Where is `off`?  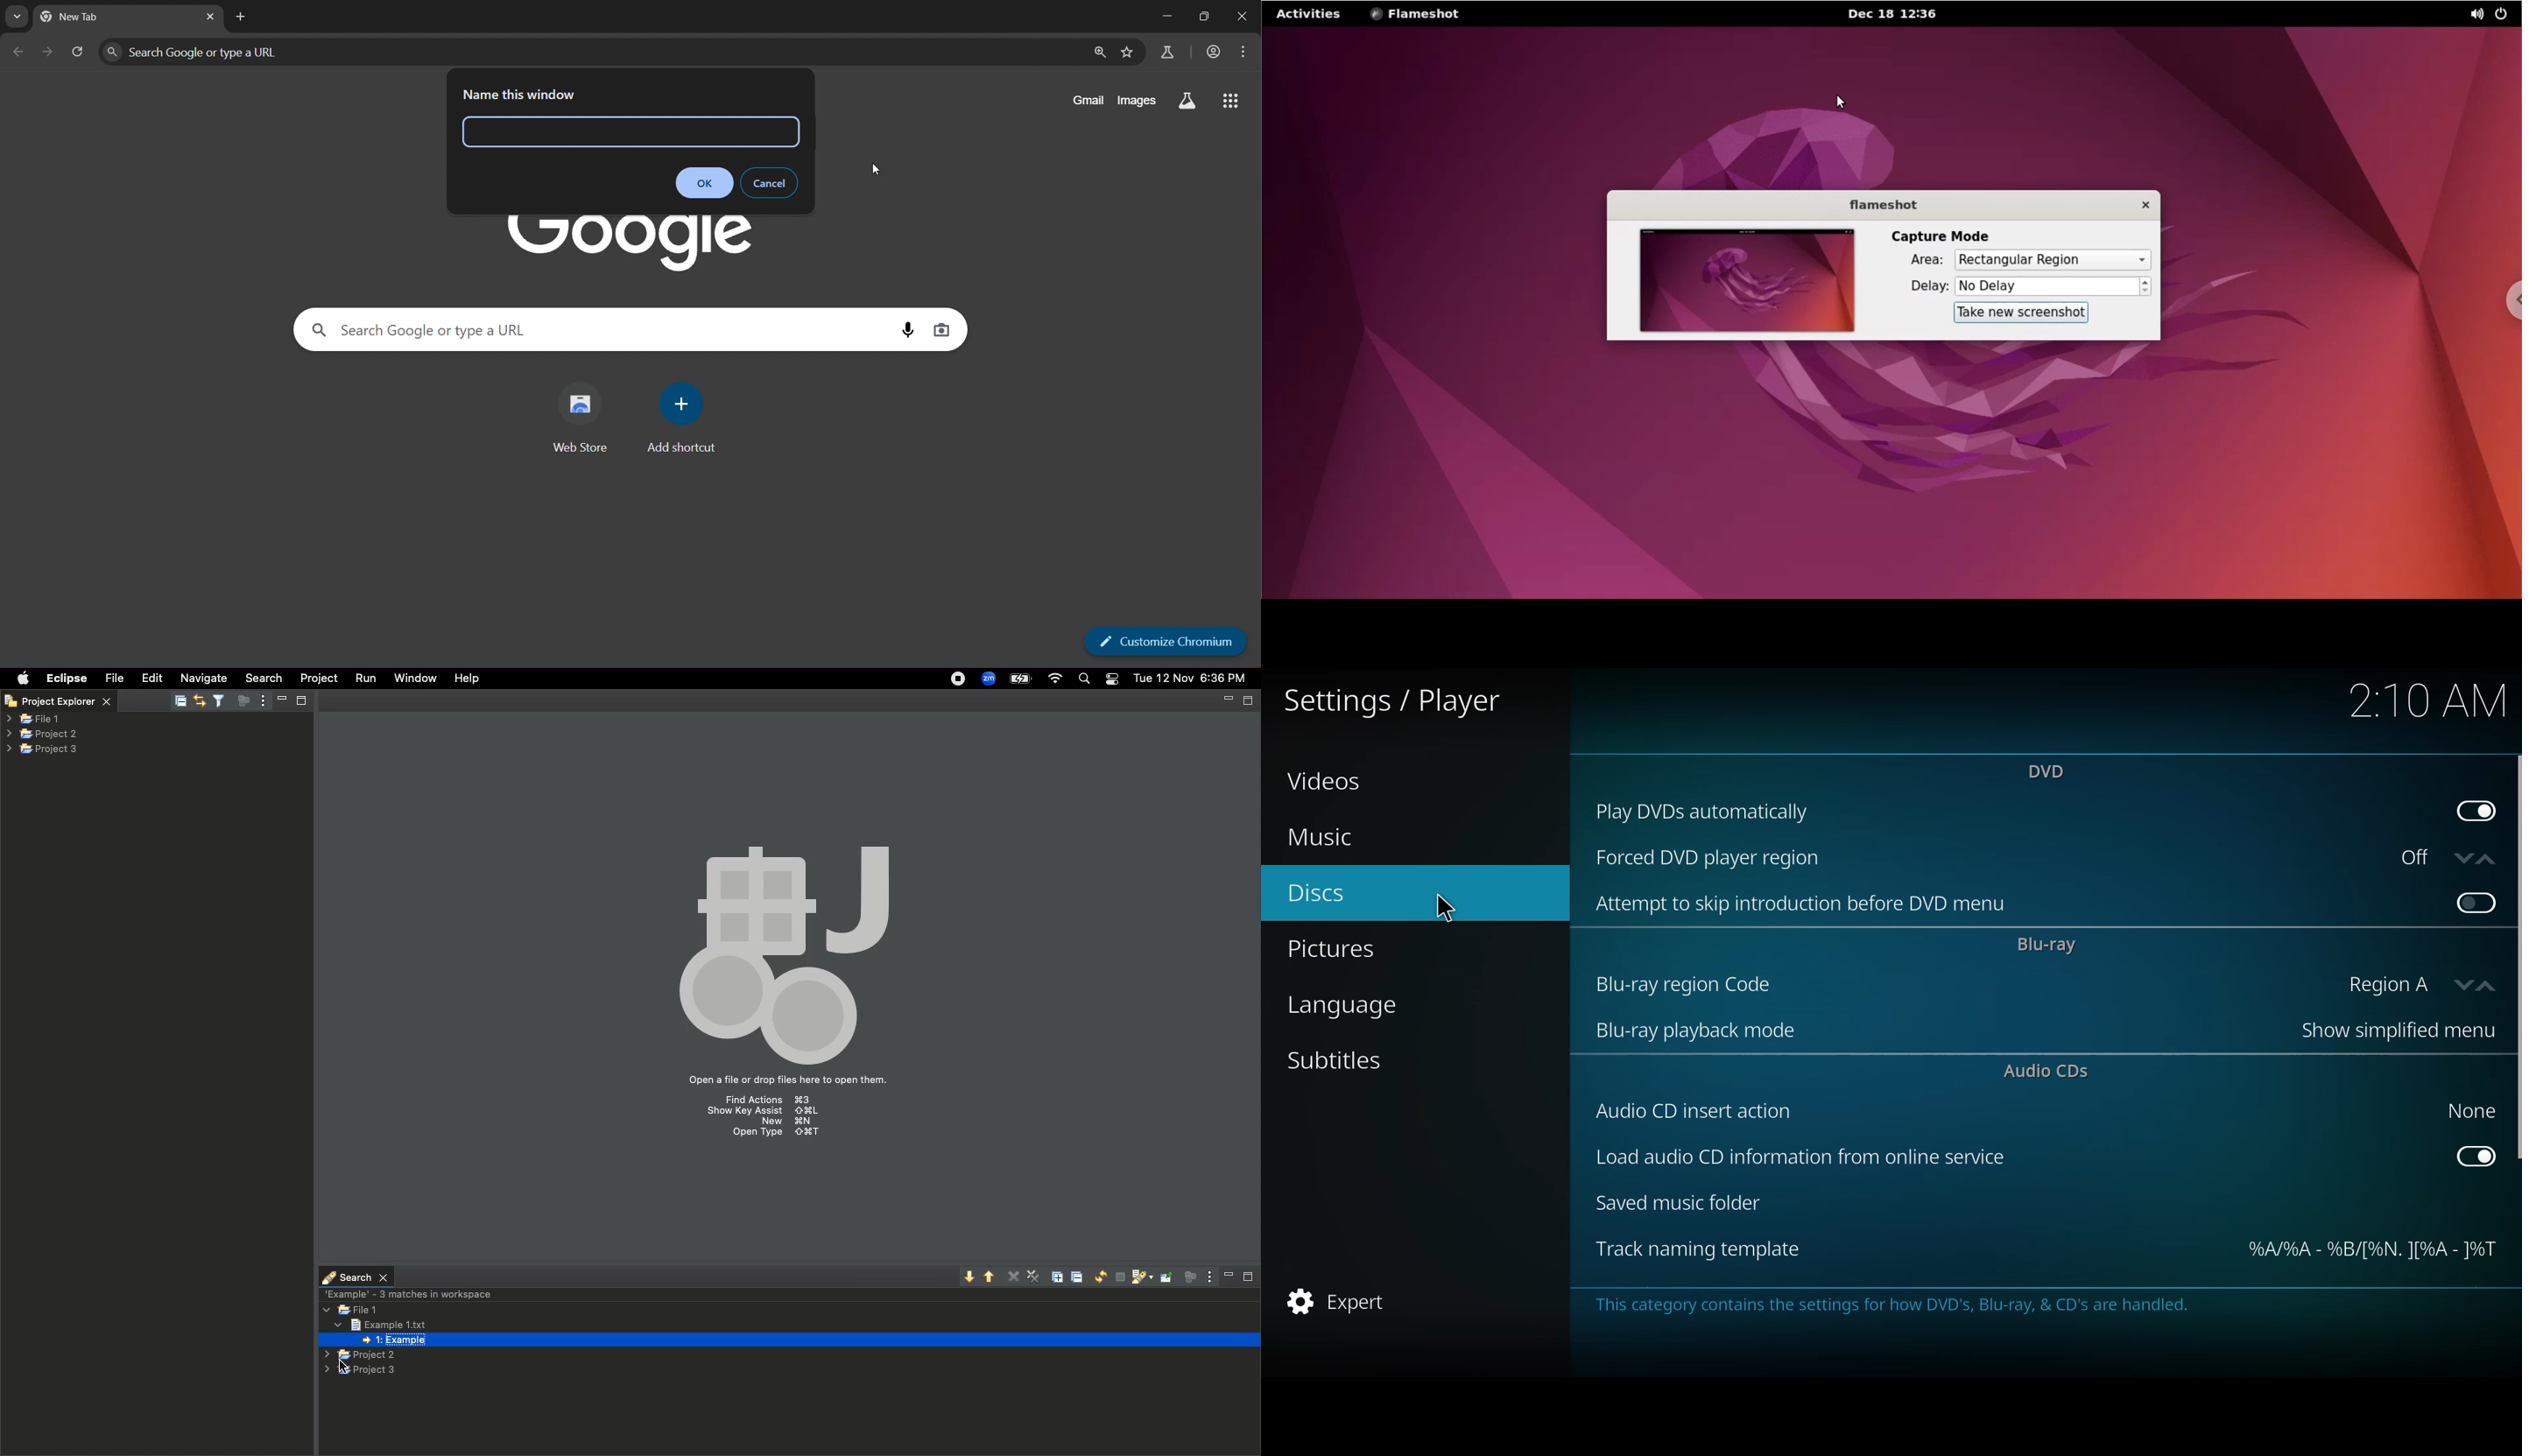 off is located at coordinates (2437, 856).